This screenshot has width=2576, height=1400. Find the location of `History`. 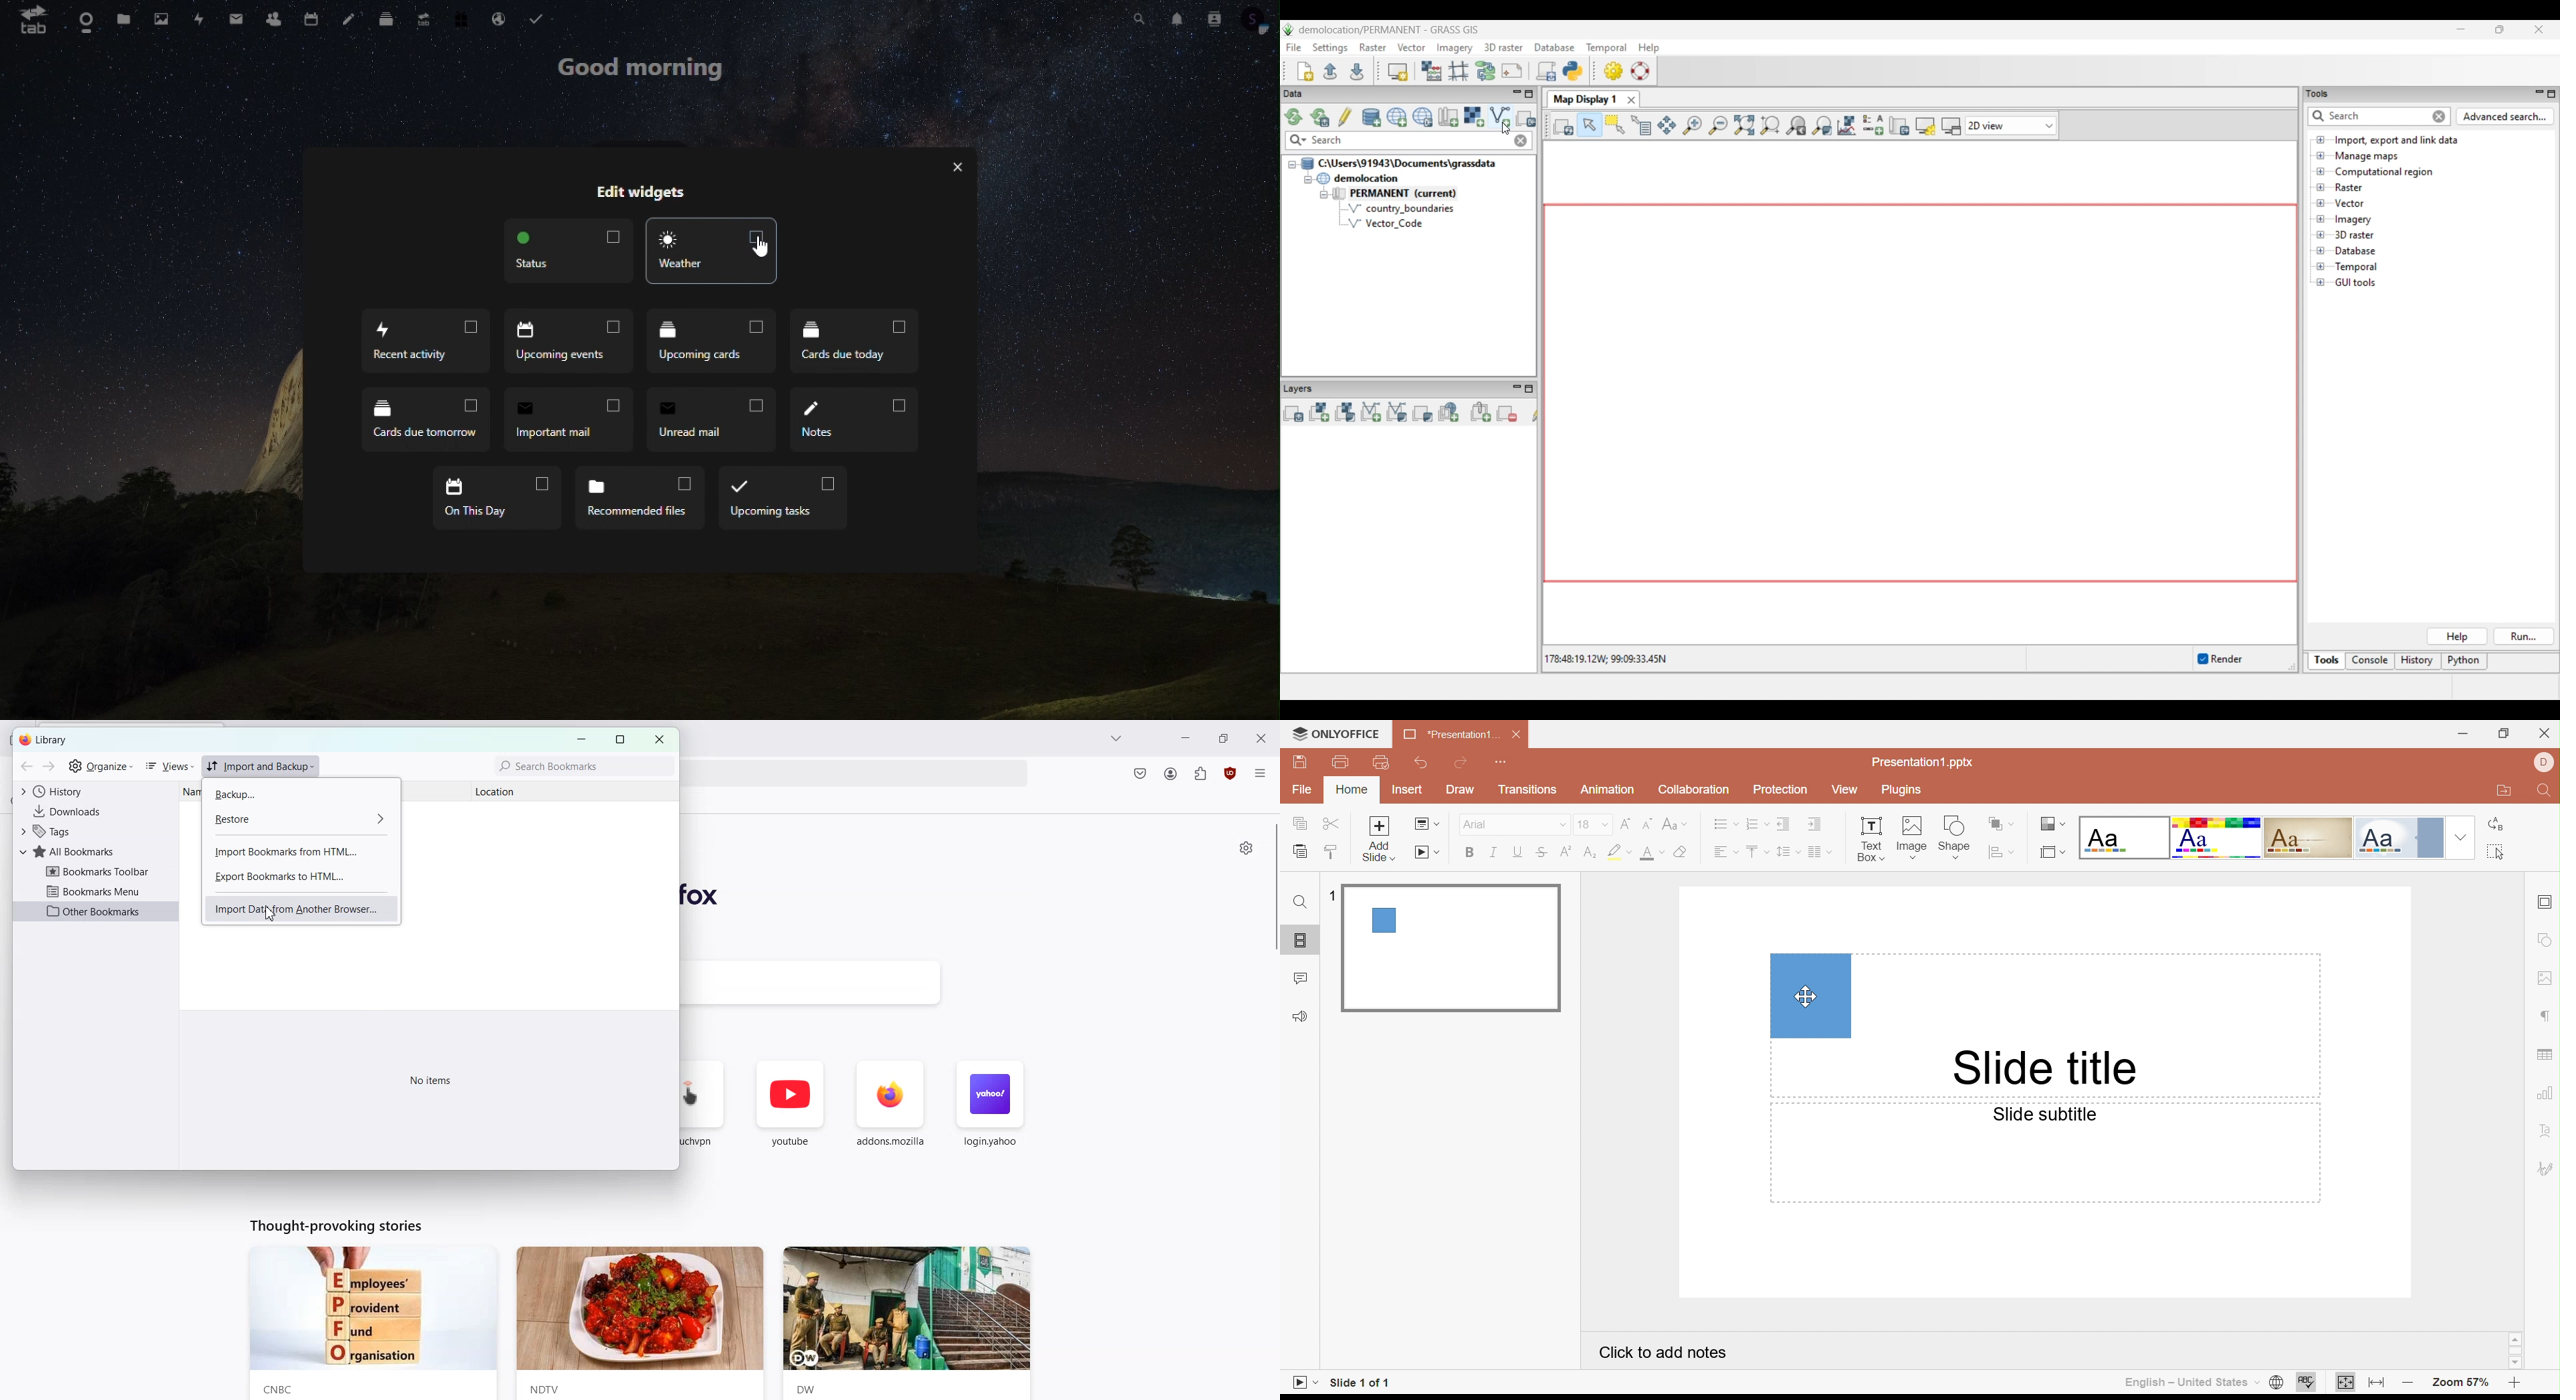

History is located at coordinates (93, 791).